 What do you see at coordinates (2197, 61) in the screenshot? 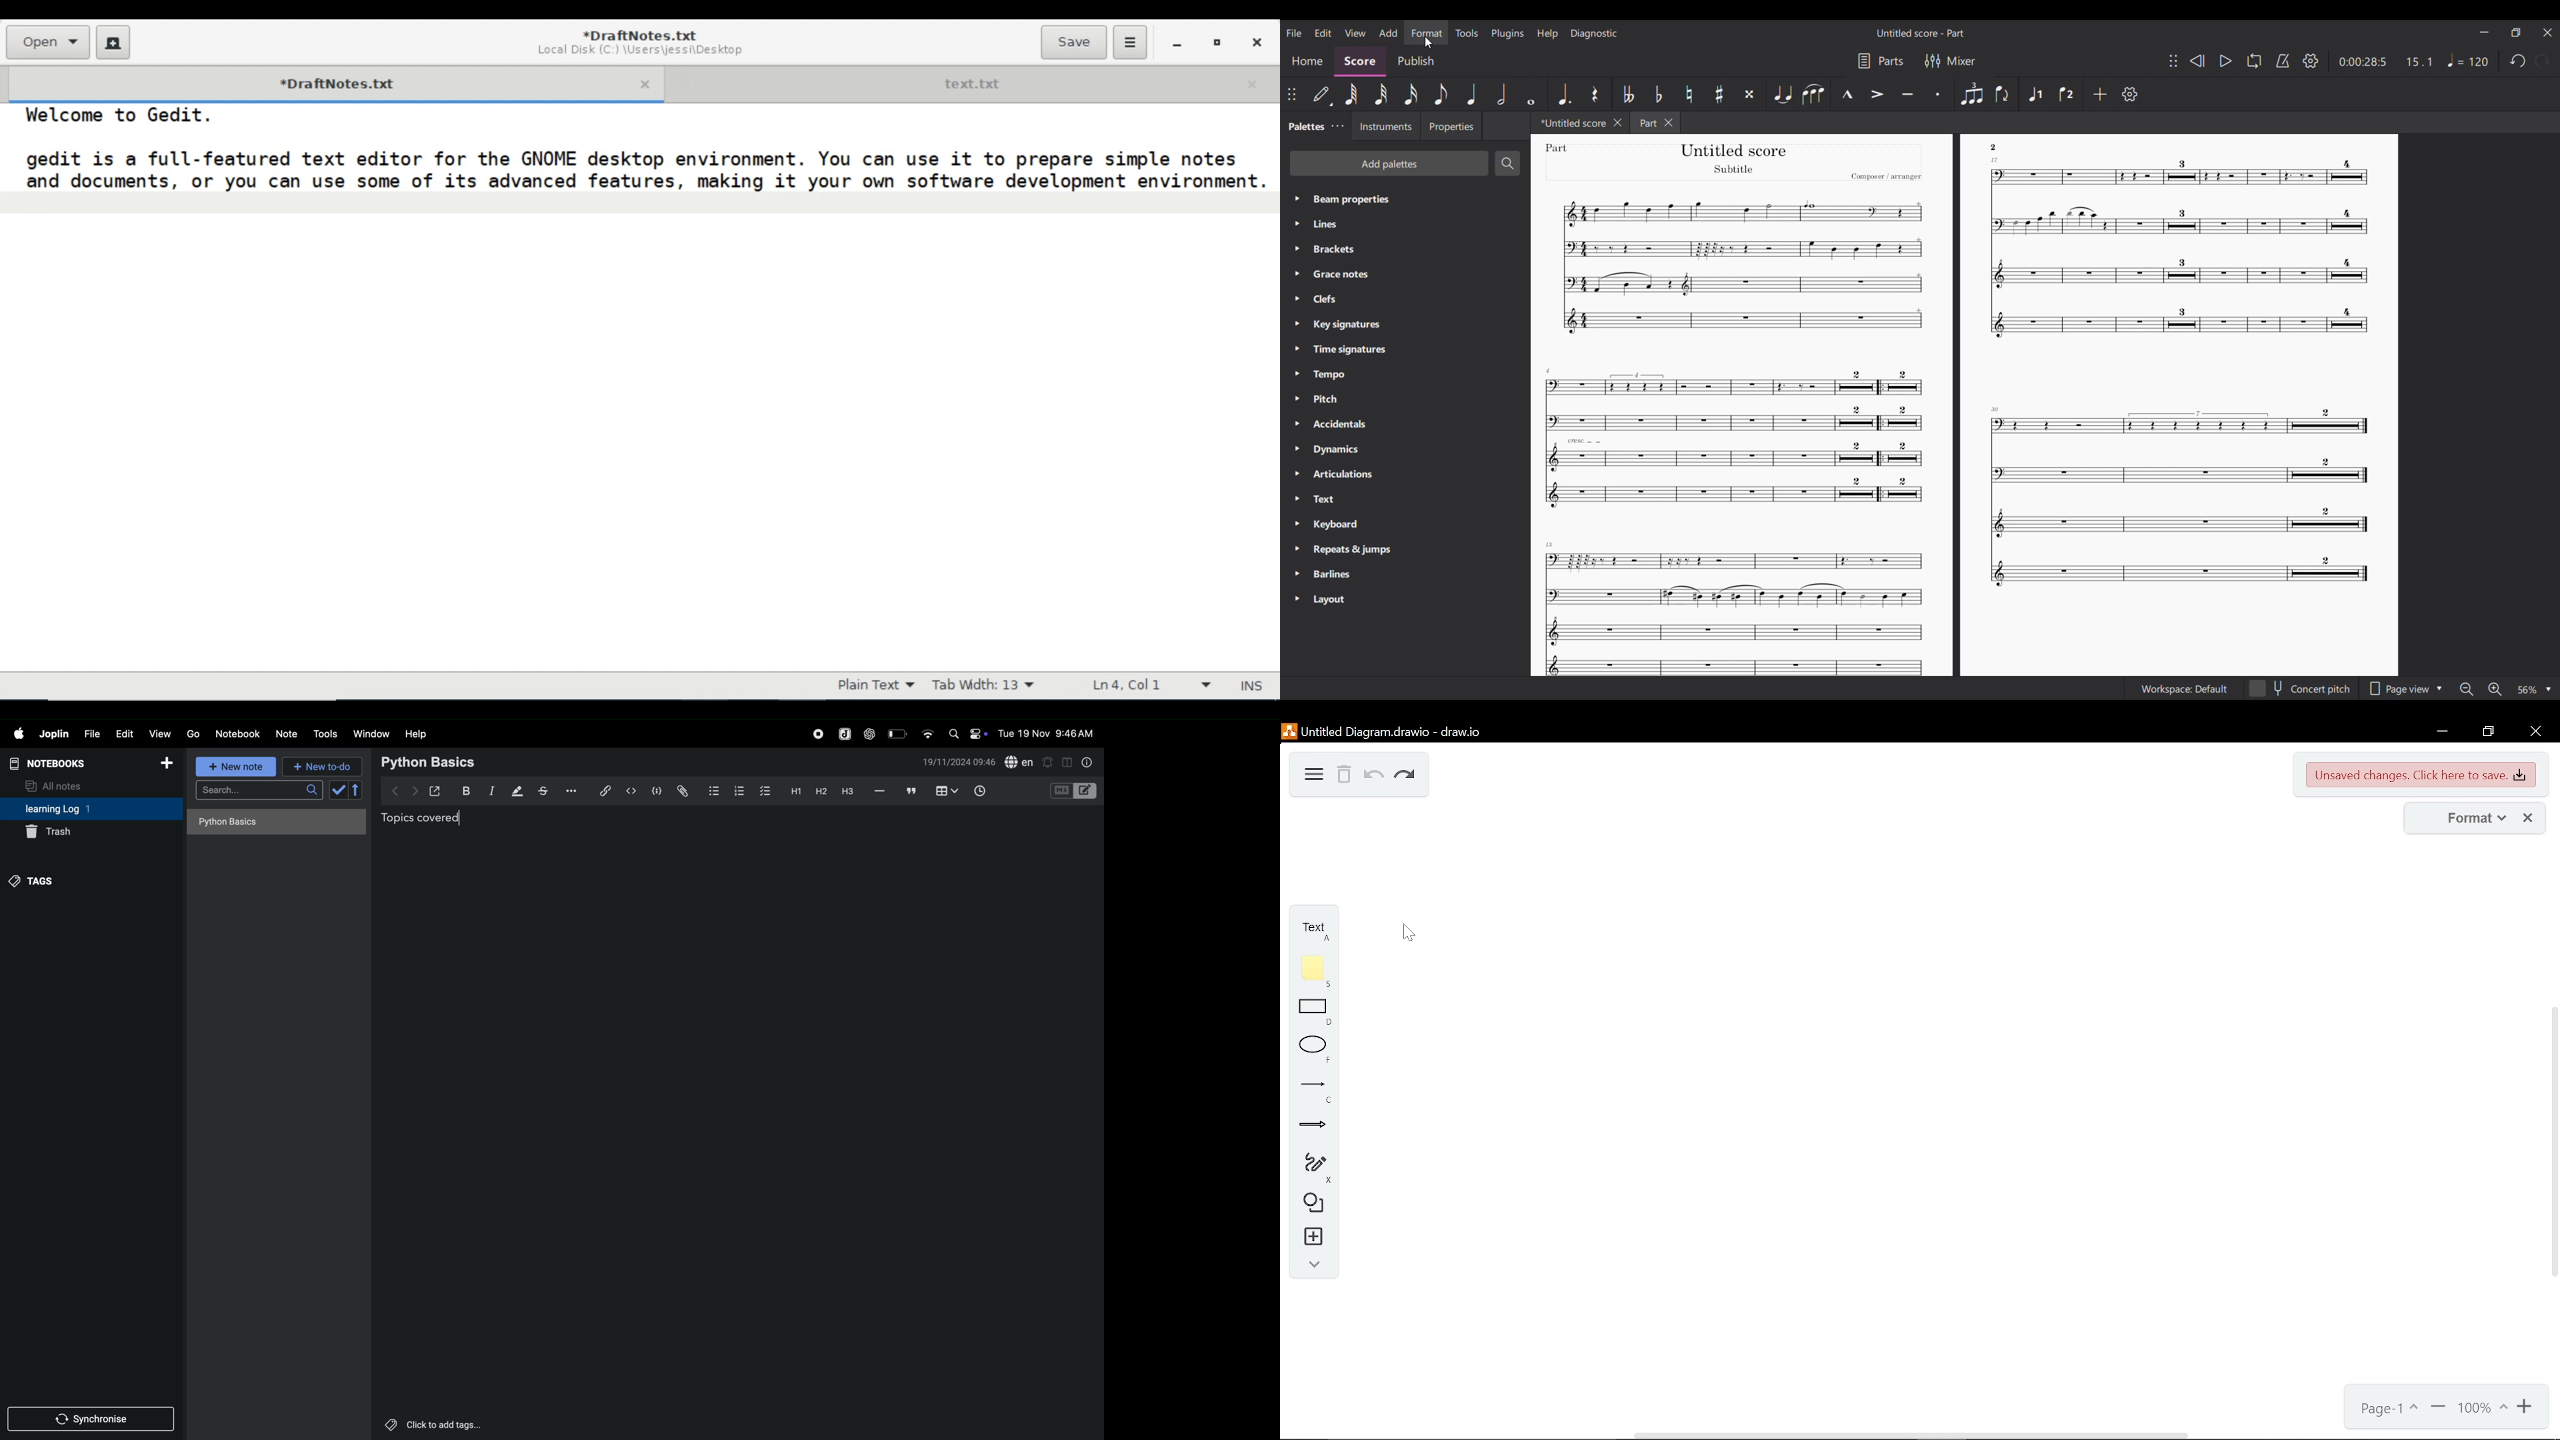
I see `Rewind` at bounding box center [2197, 61].